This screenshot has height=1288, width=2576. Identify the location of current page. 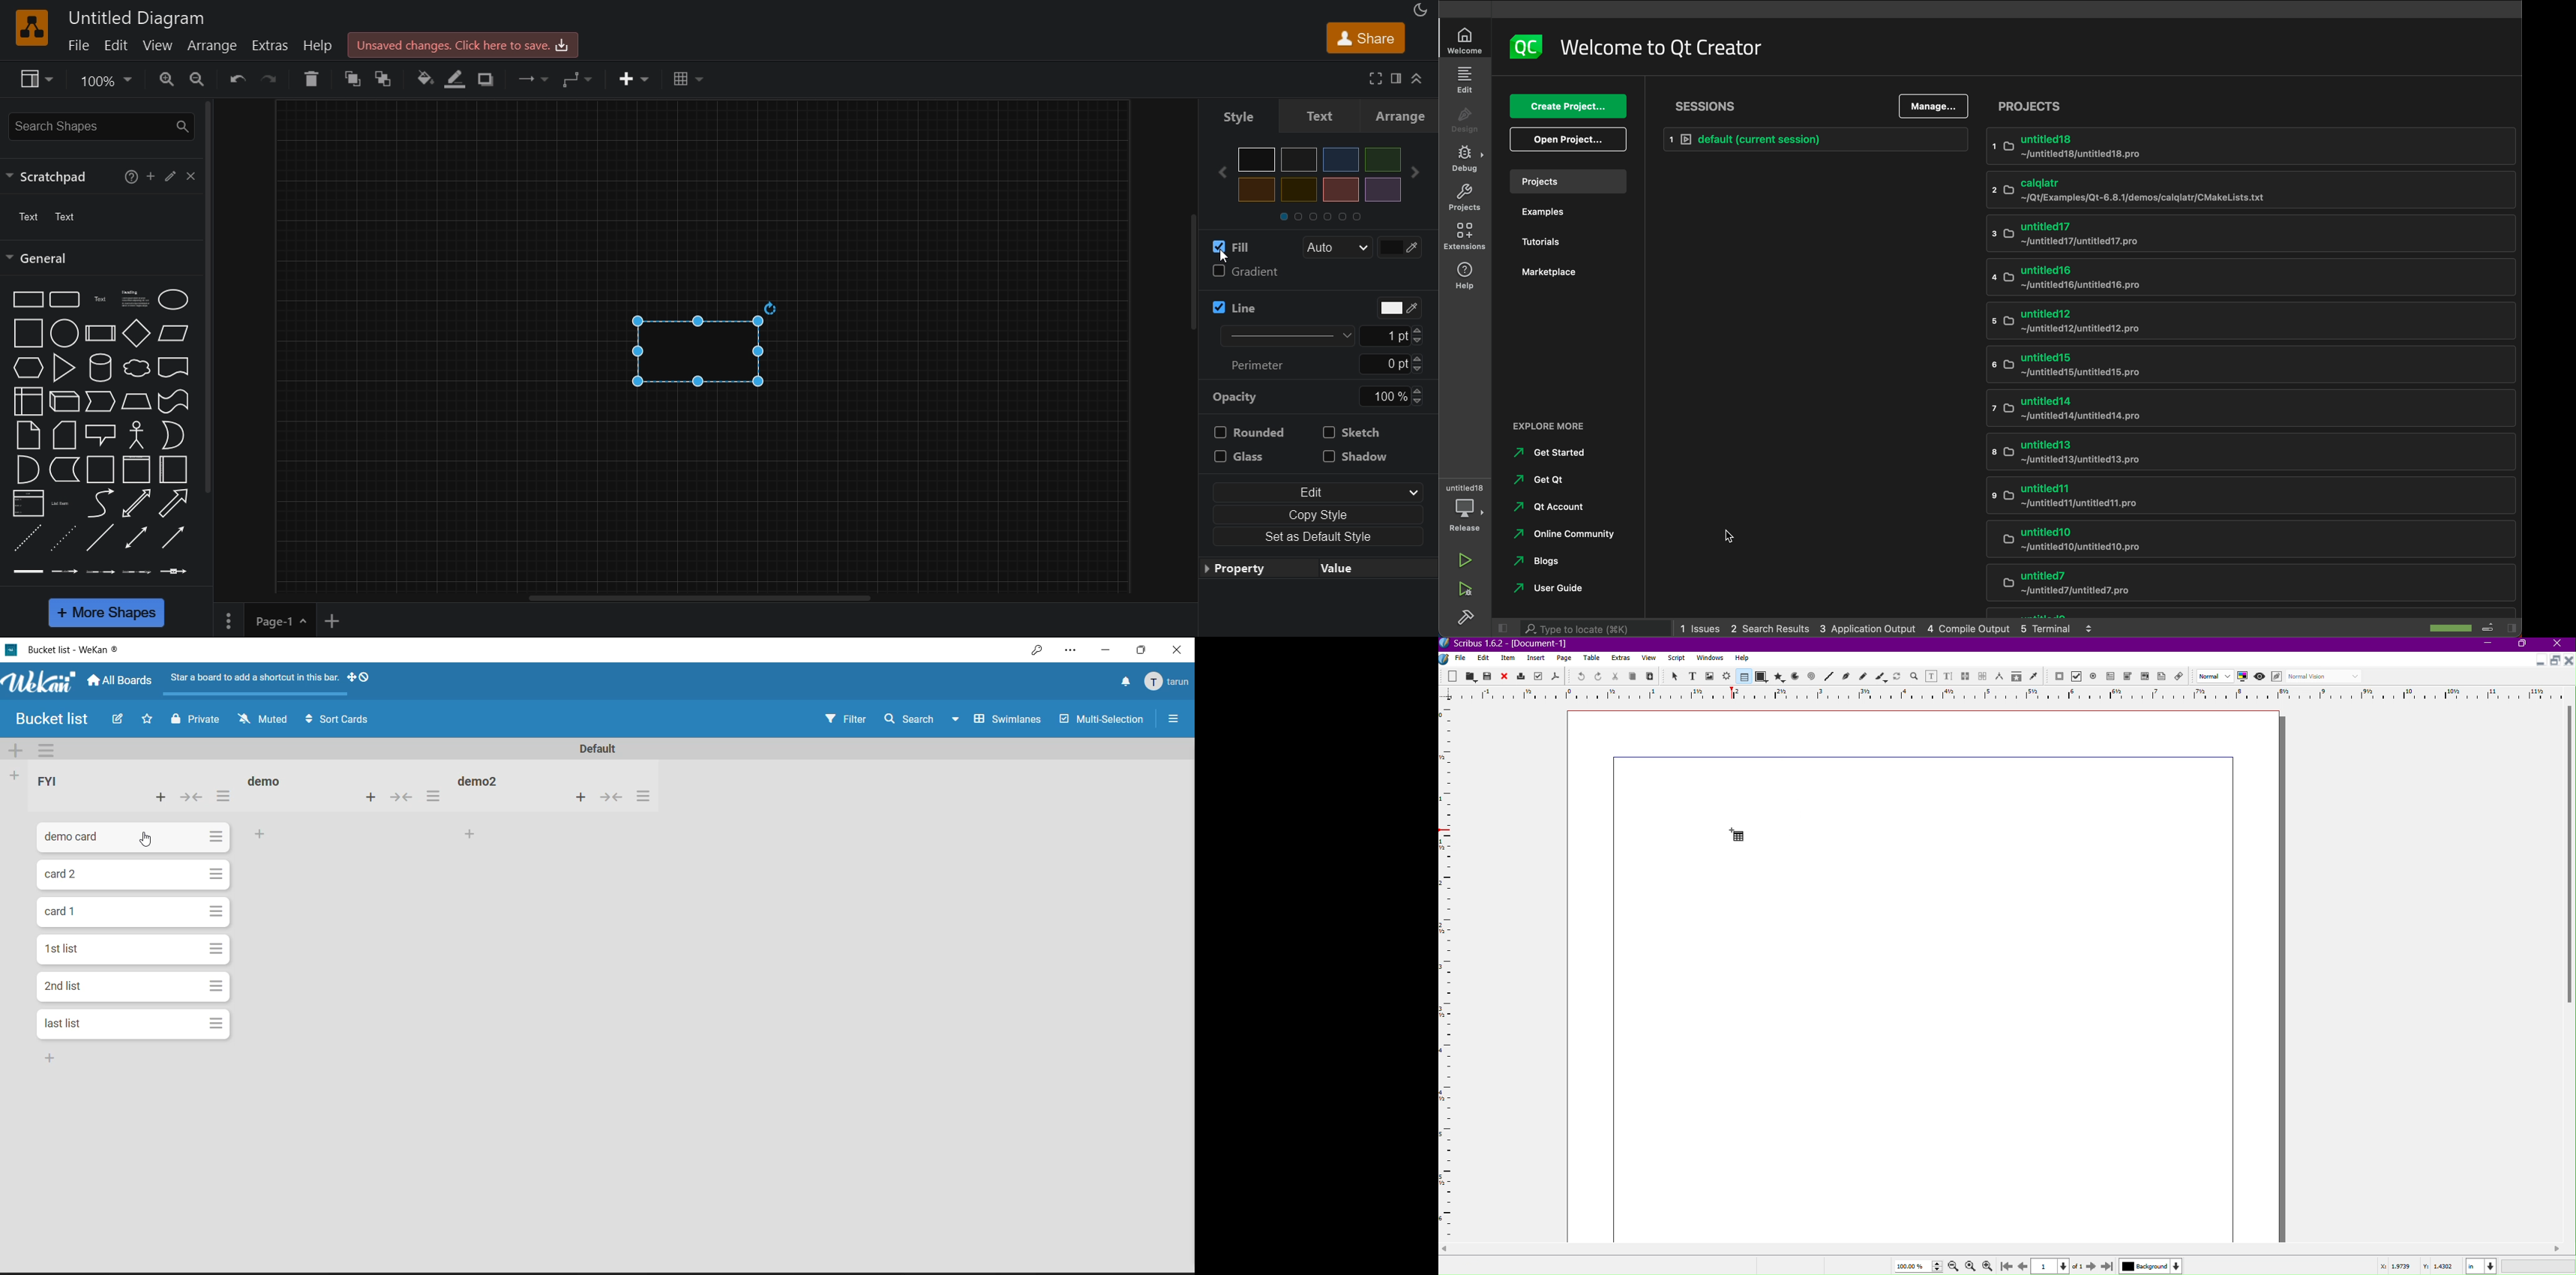
(282, 620).